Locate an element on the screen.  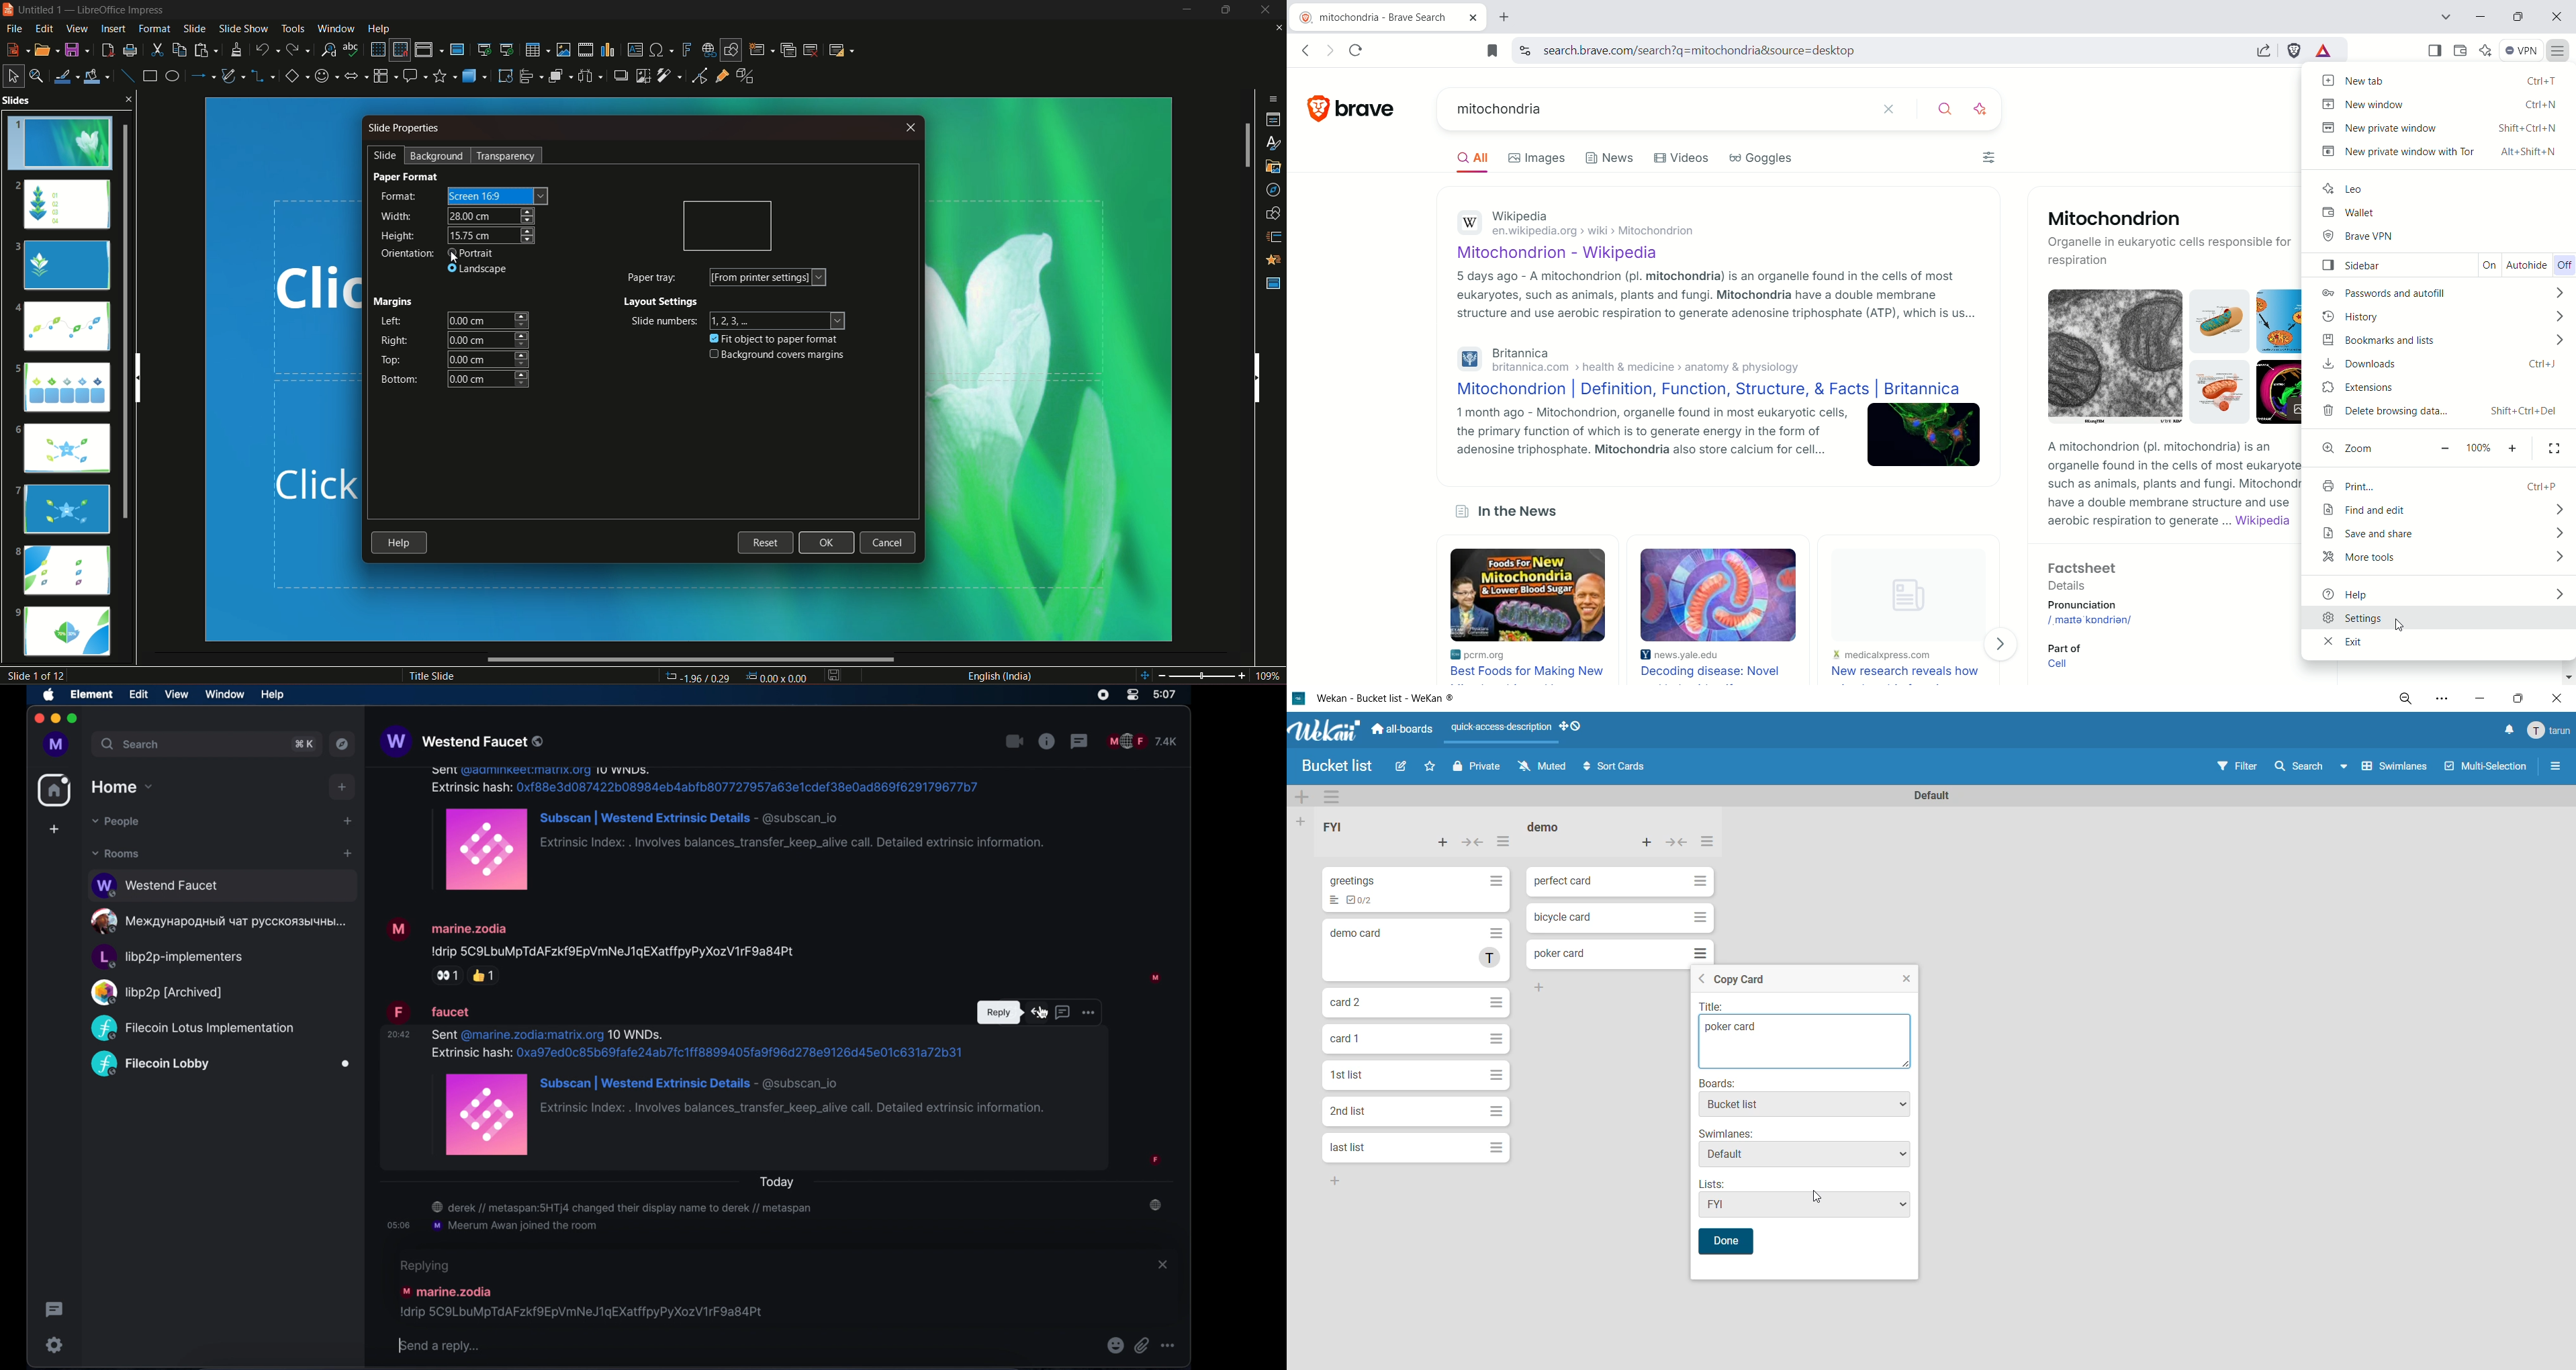
slide 8 is located at coordinates (66, 570).